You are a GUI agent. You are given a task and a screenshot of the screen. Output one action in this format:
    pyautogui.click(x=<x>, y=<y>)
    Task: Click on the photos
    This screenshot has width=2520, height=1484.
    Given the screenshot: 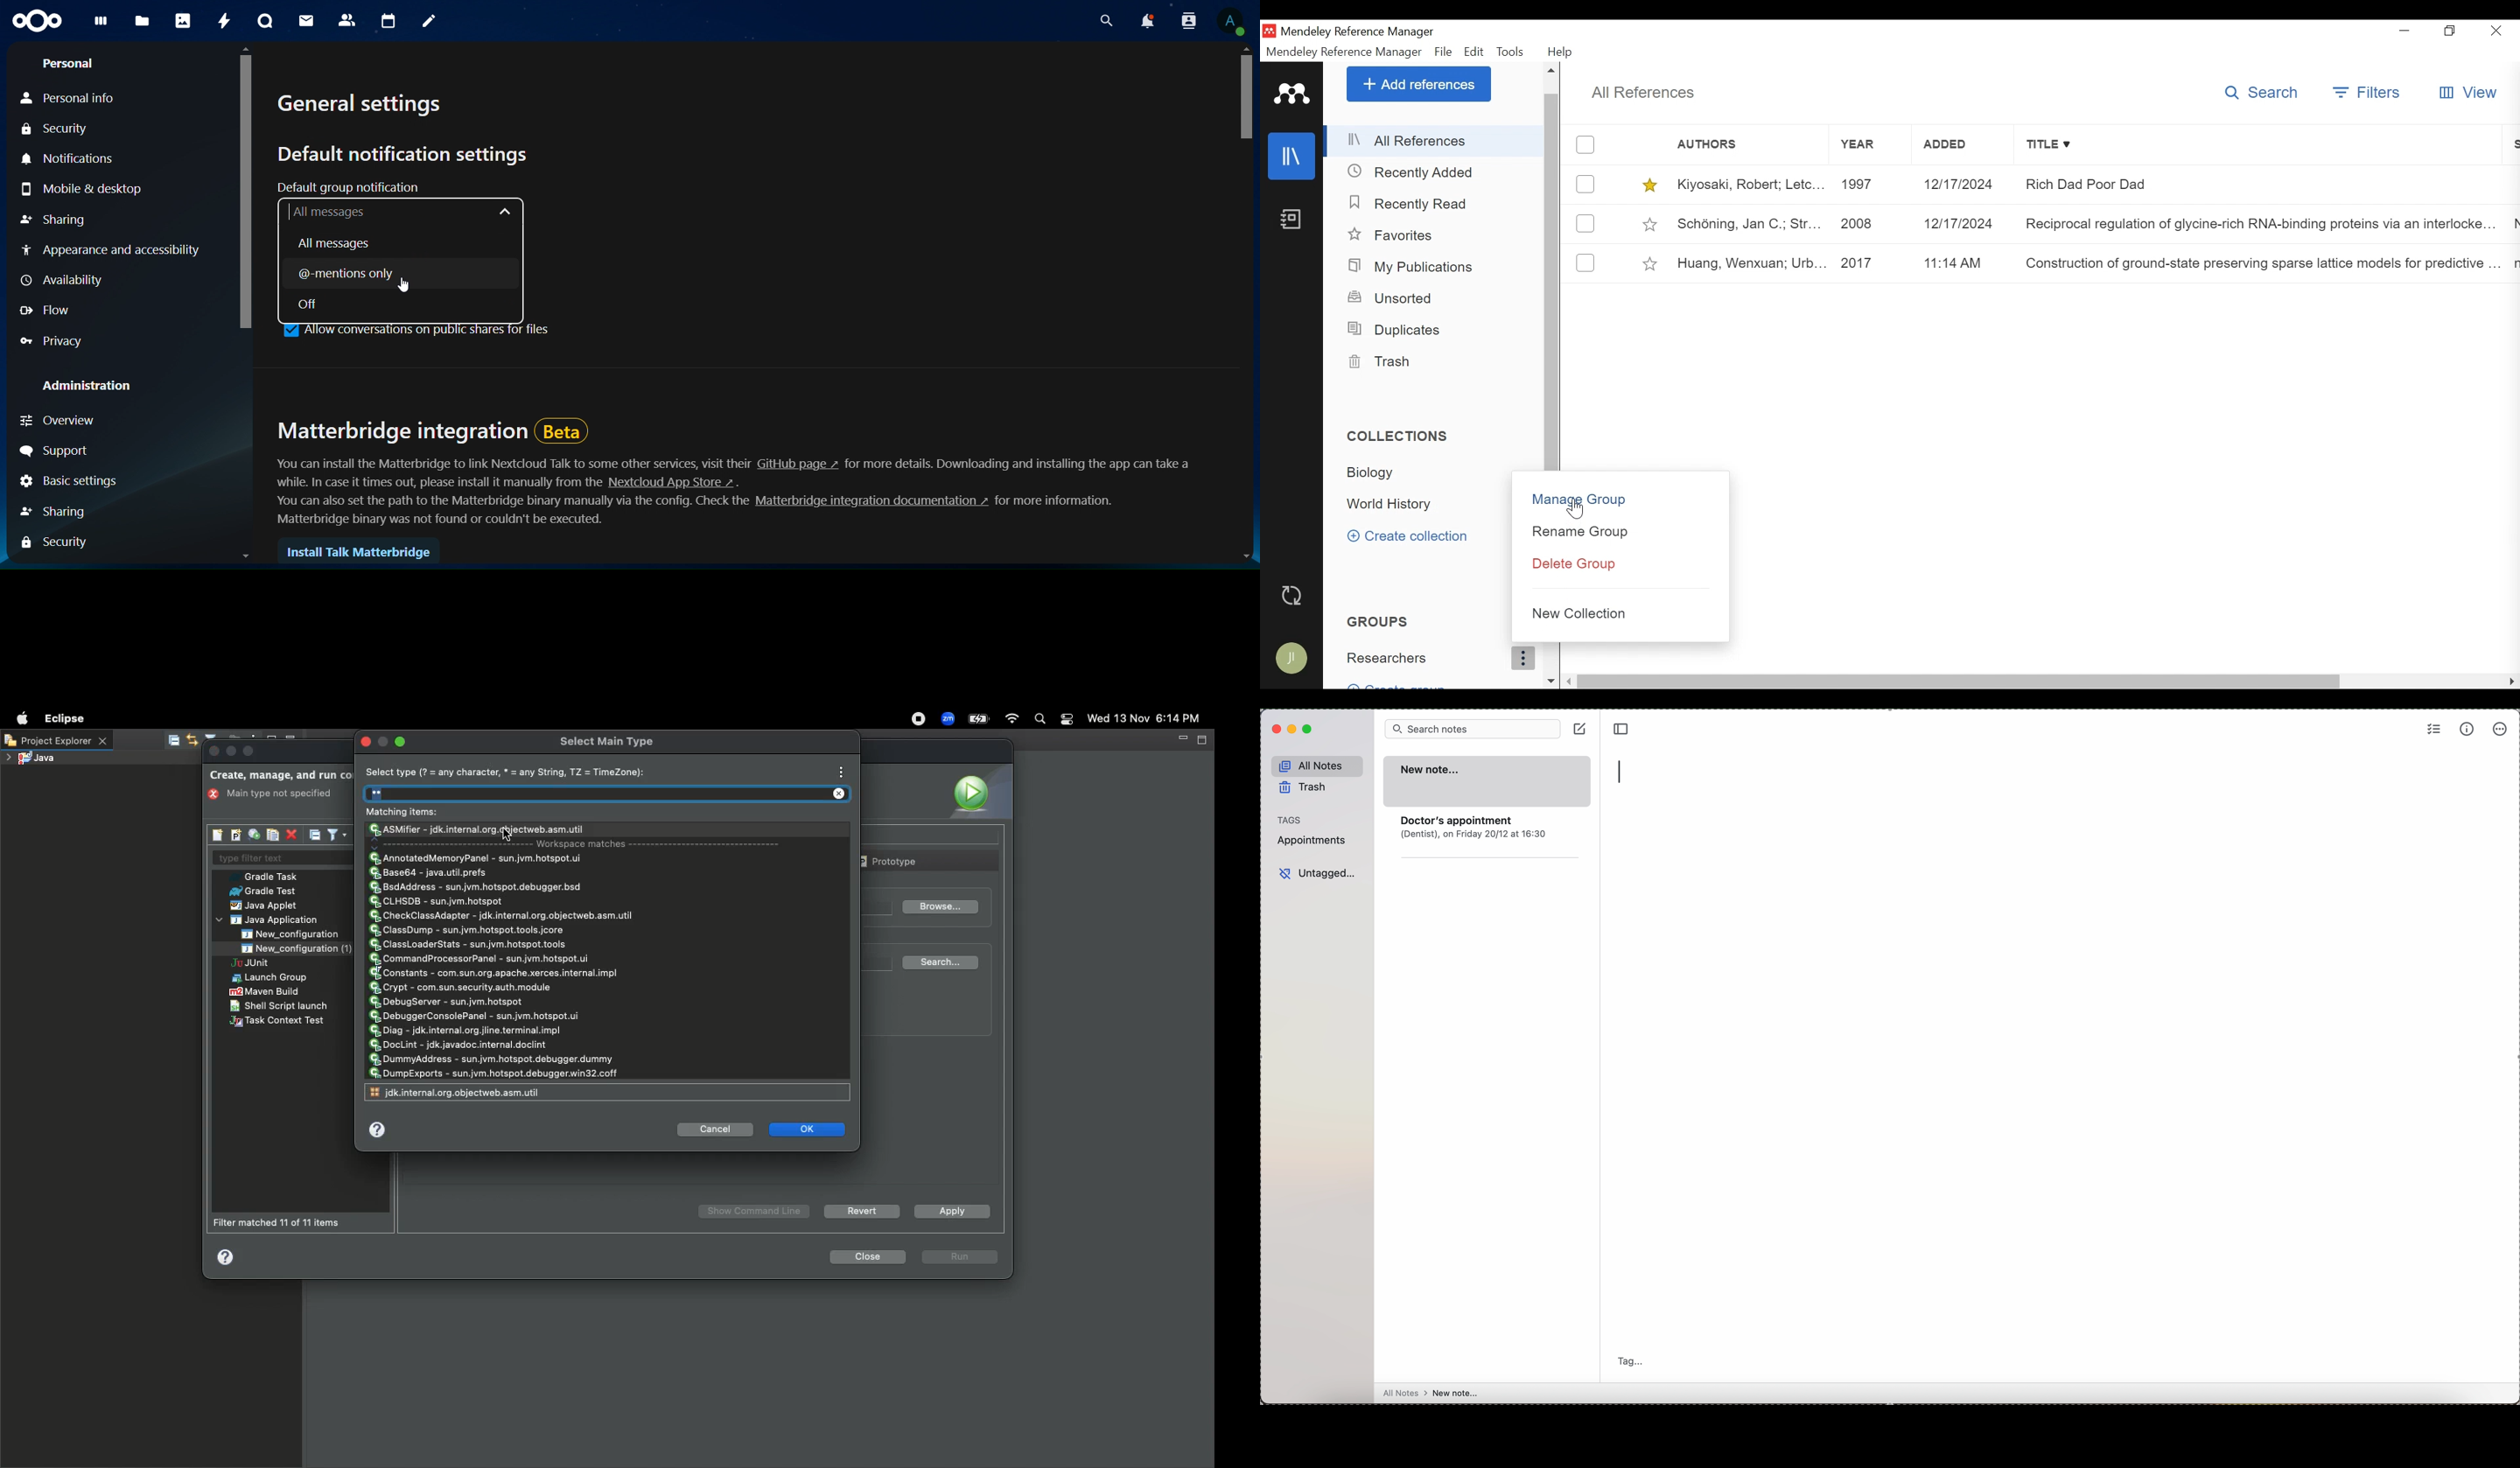 What is the action you would take?
    pyautogui.click(x=182, y=20)
    